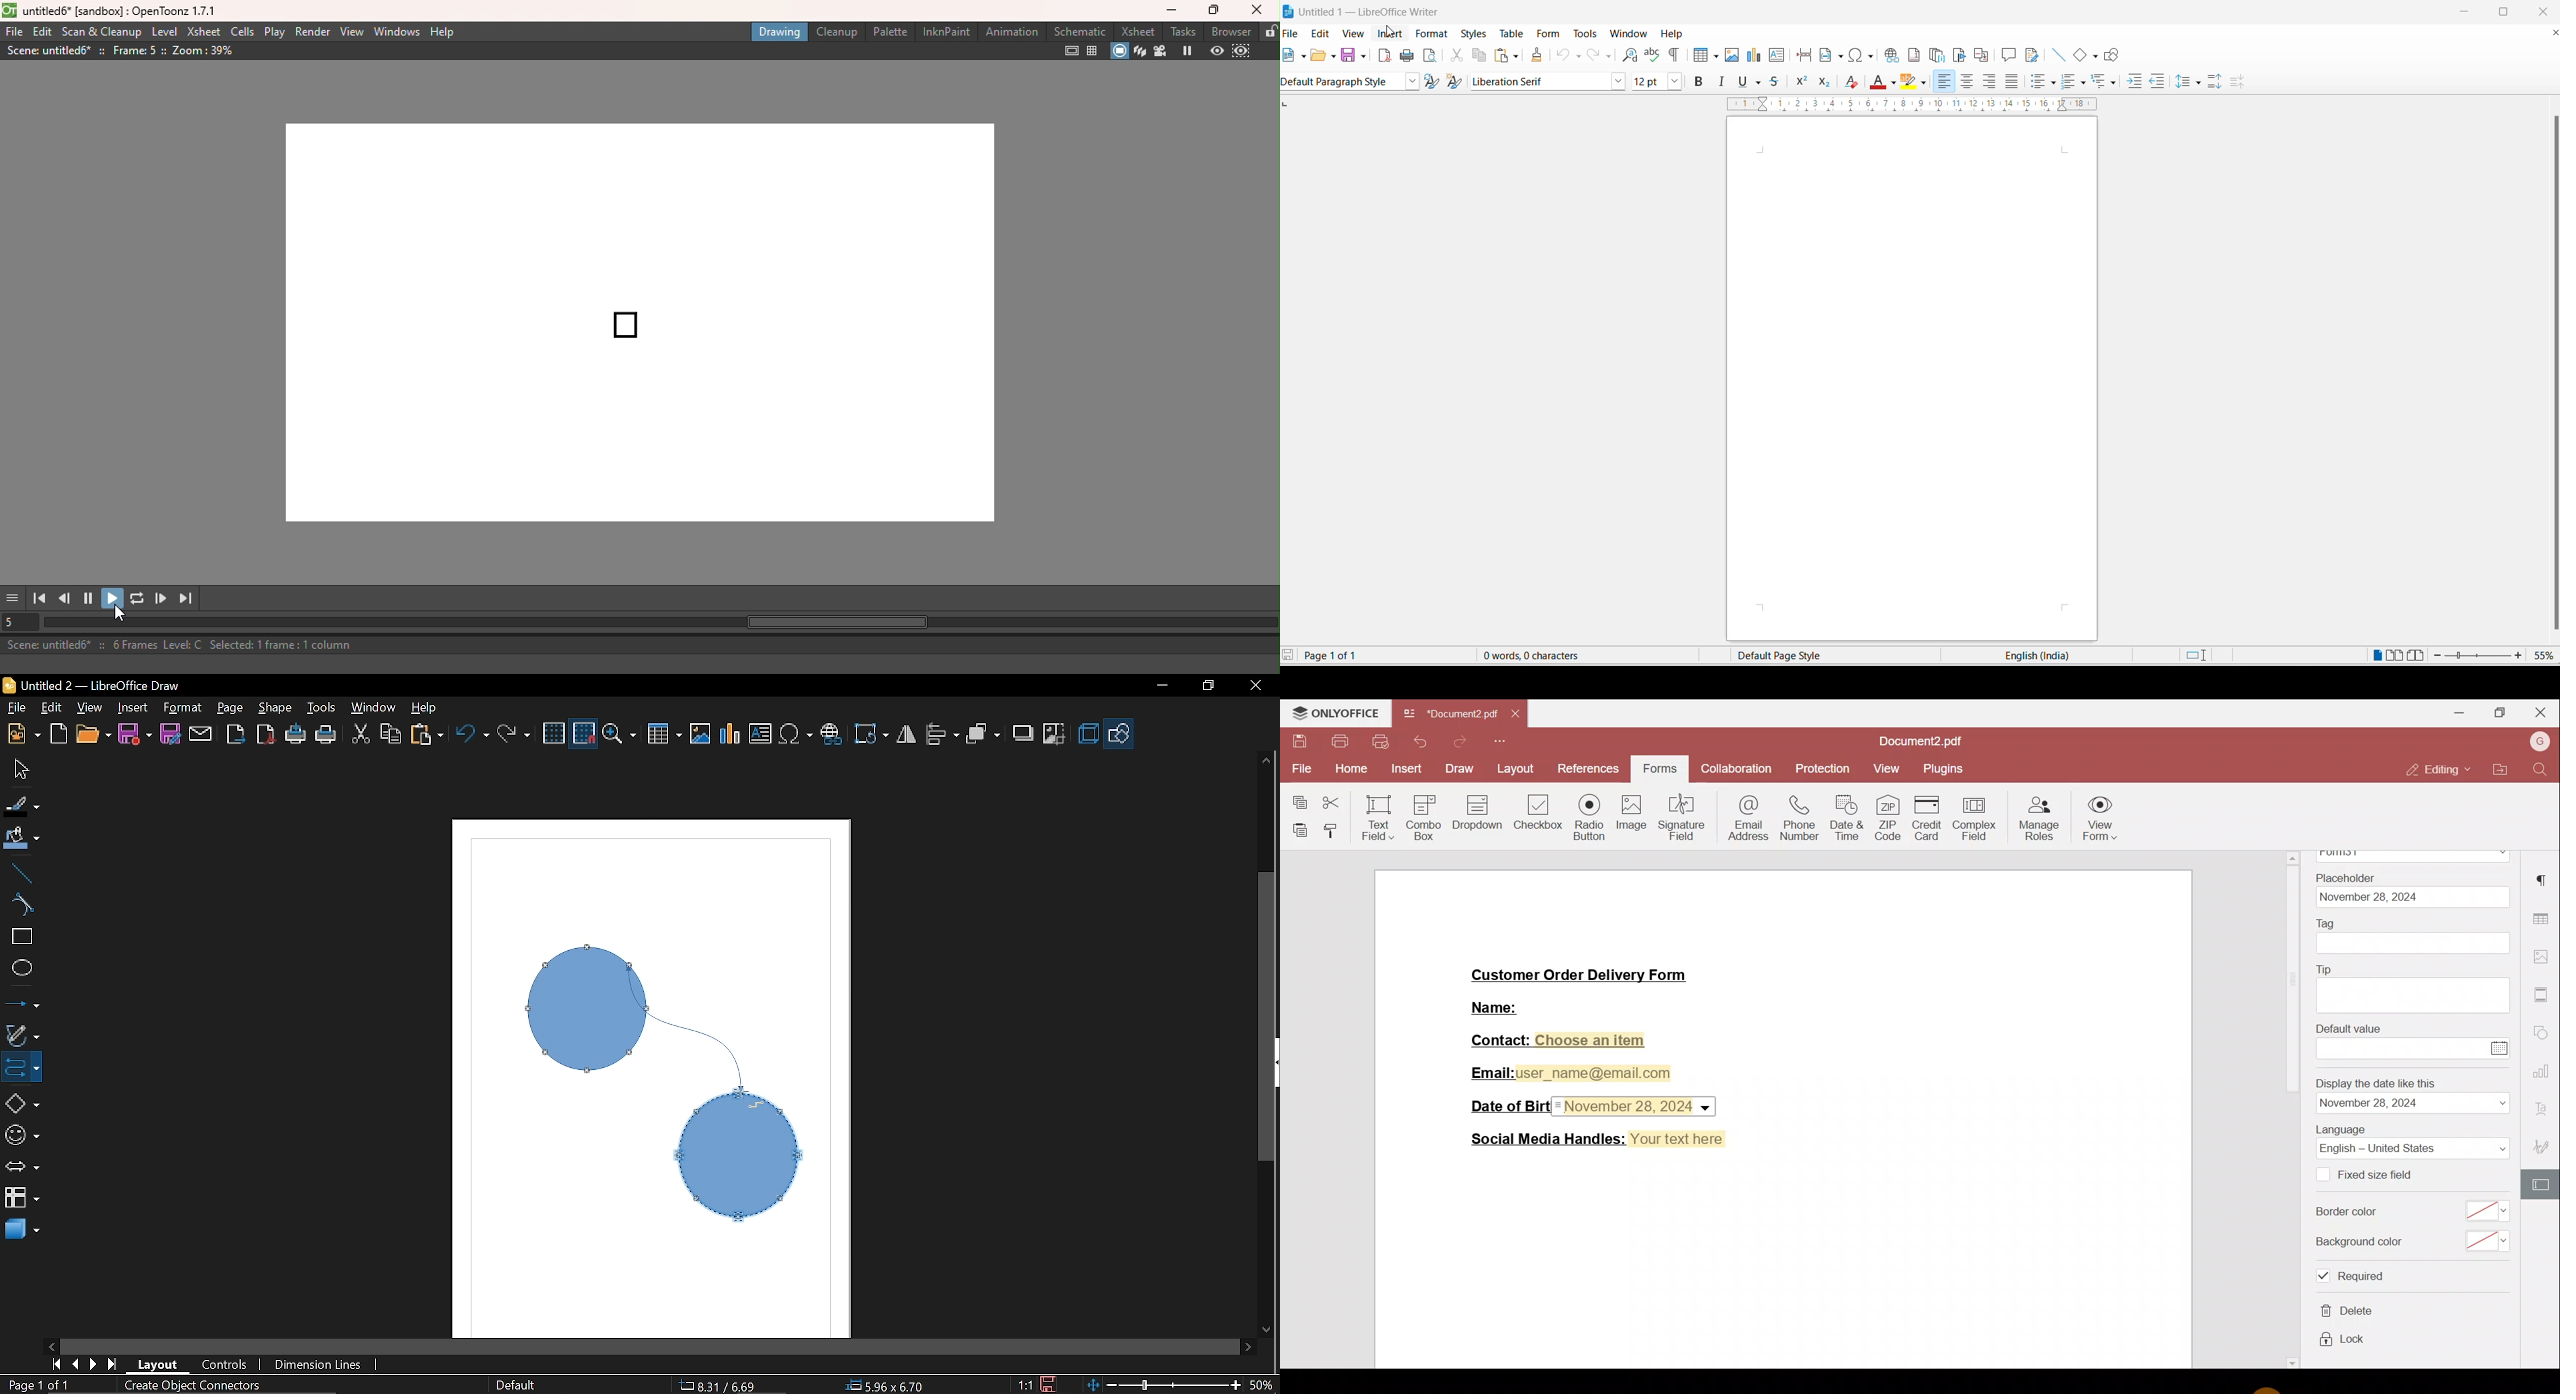 This screenshot has width=2576, height=1400. What do you see at coordinates (1299, 767) in the screenshot?
I see `File` at bounding box center [1299, 767].